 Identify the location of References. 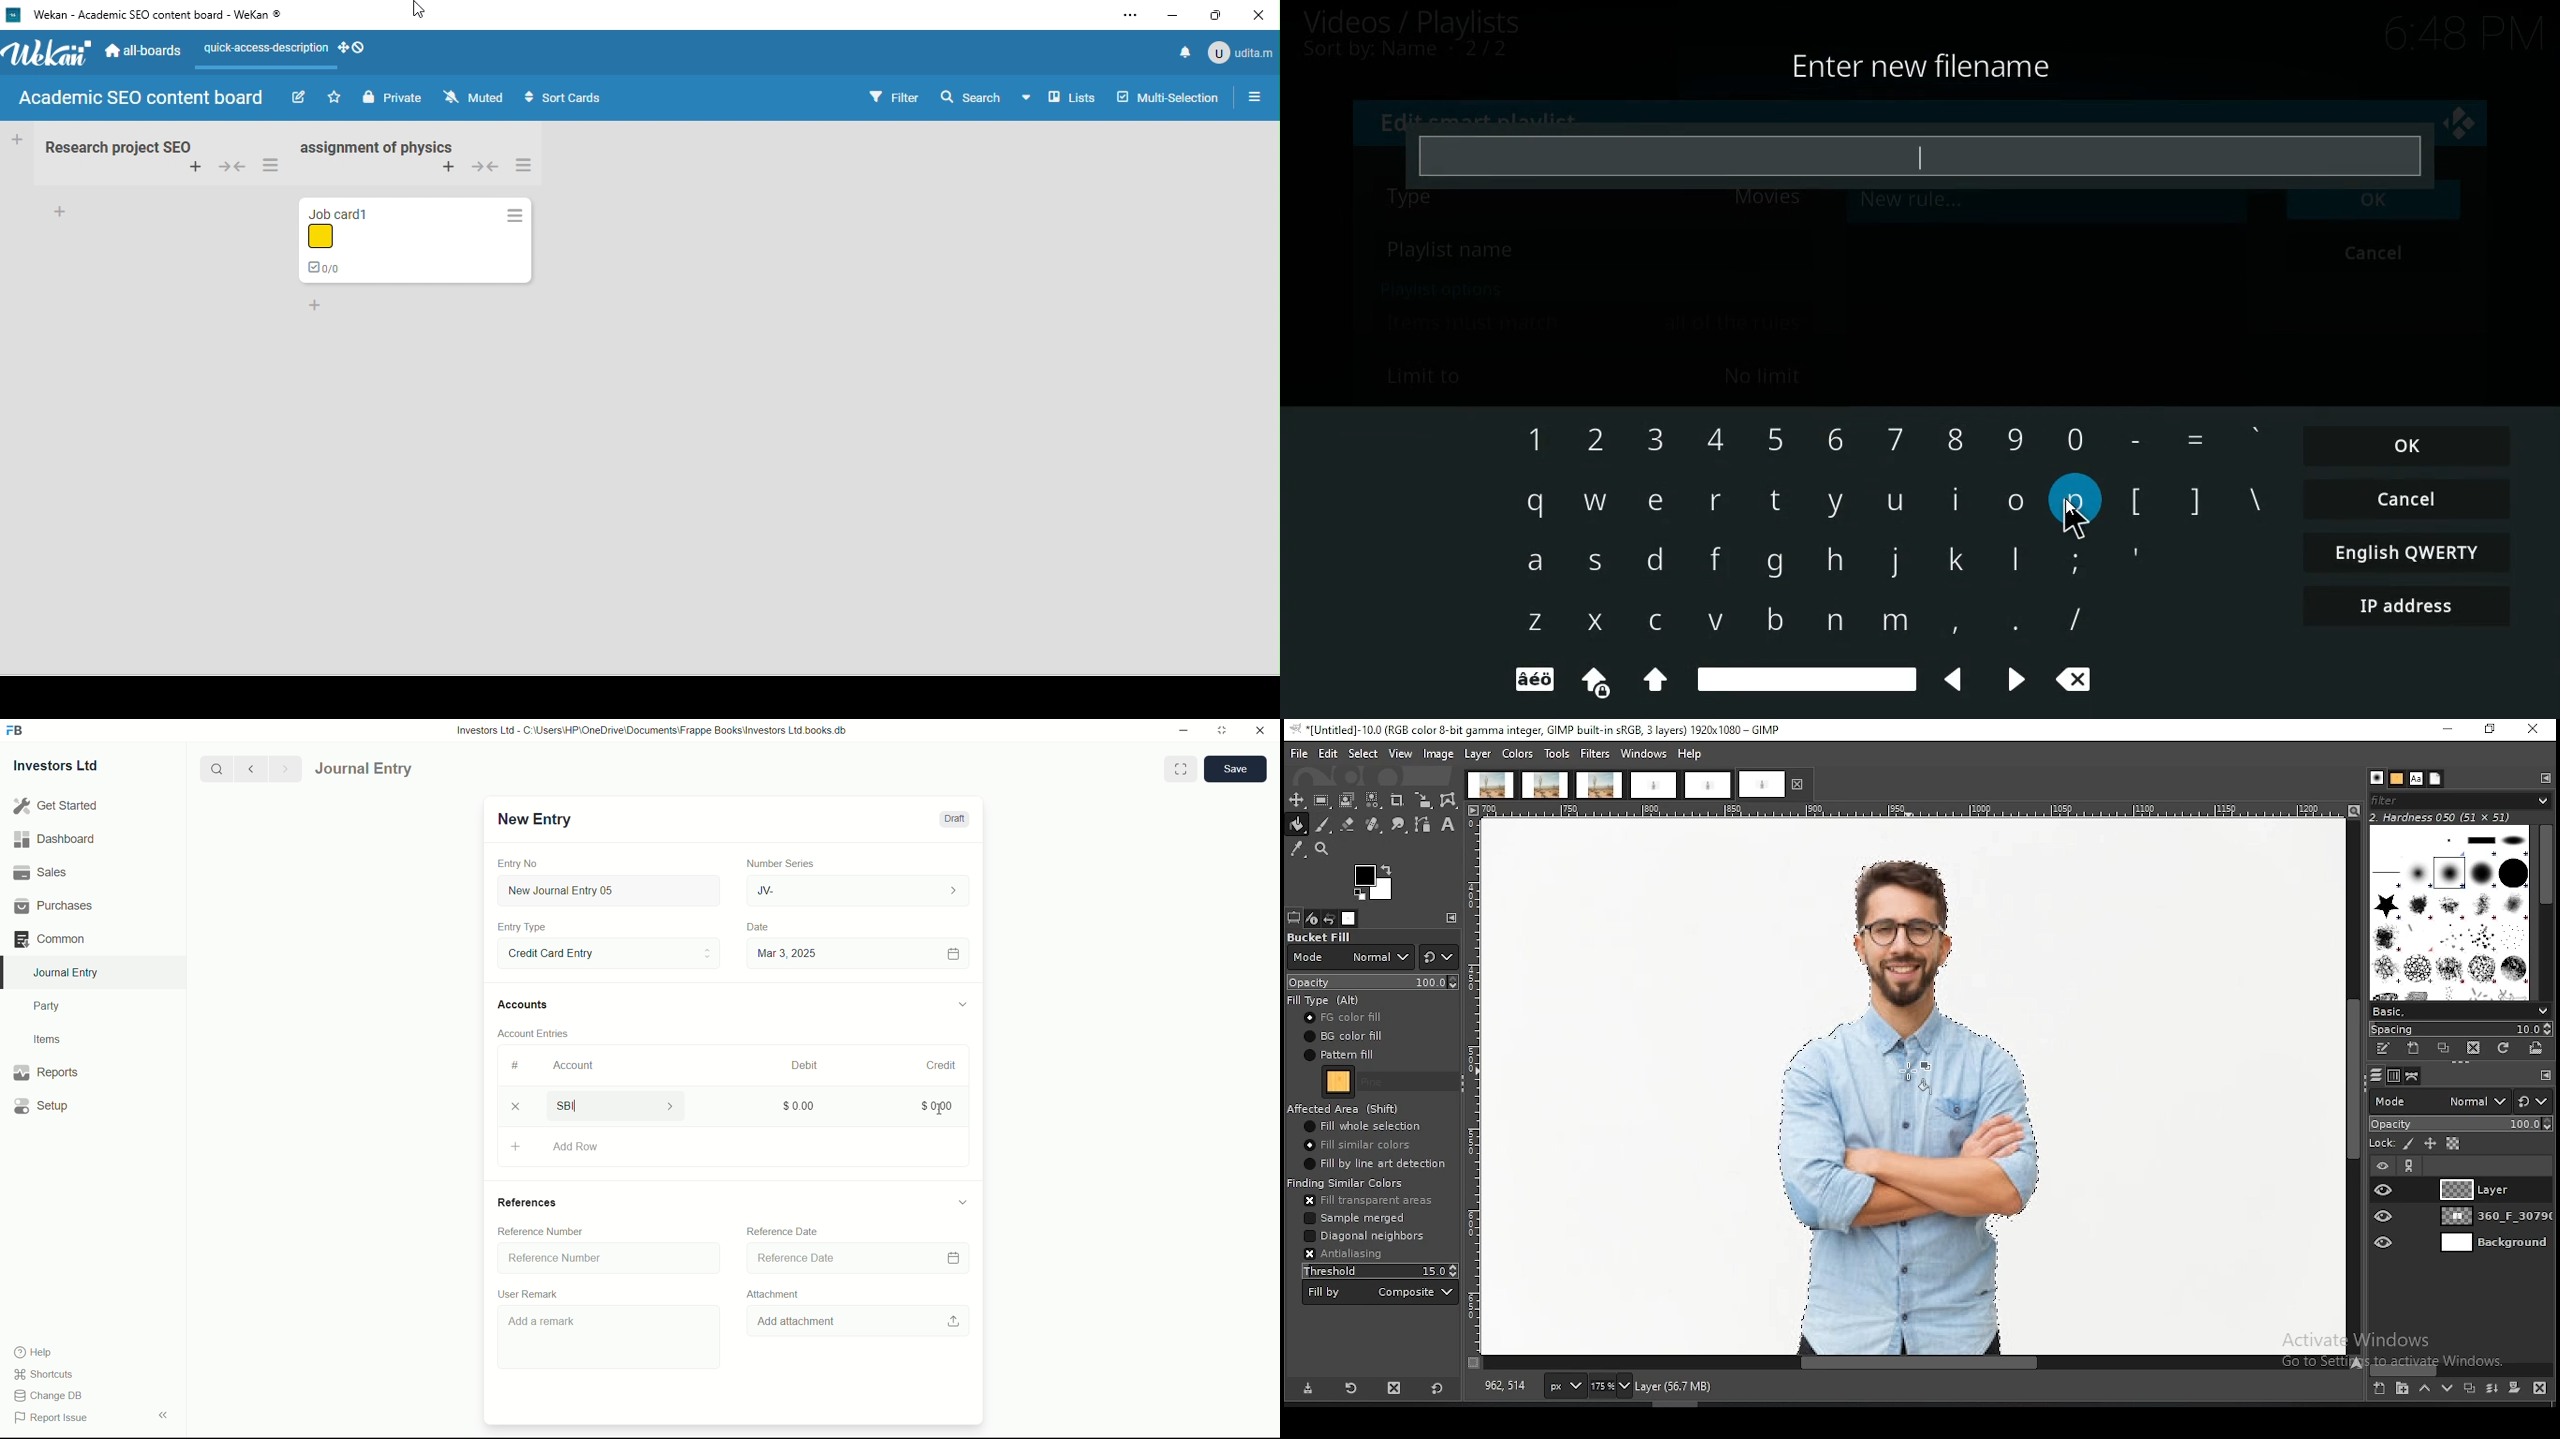
(533, 1202).